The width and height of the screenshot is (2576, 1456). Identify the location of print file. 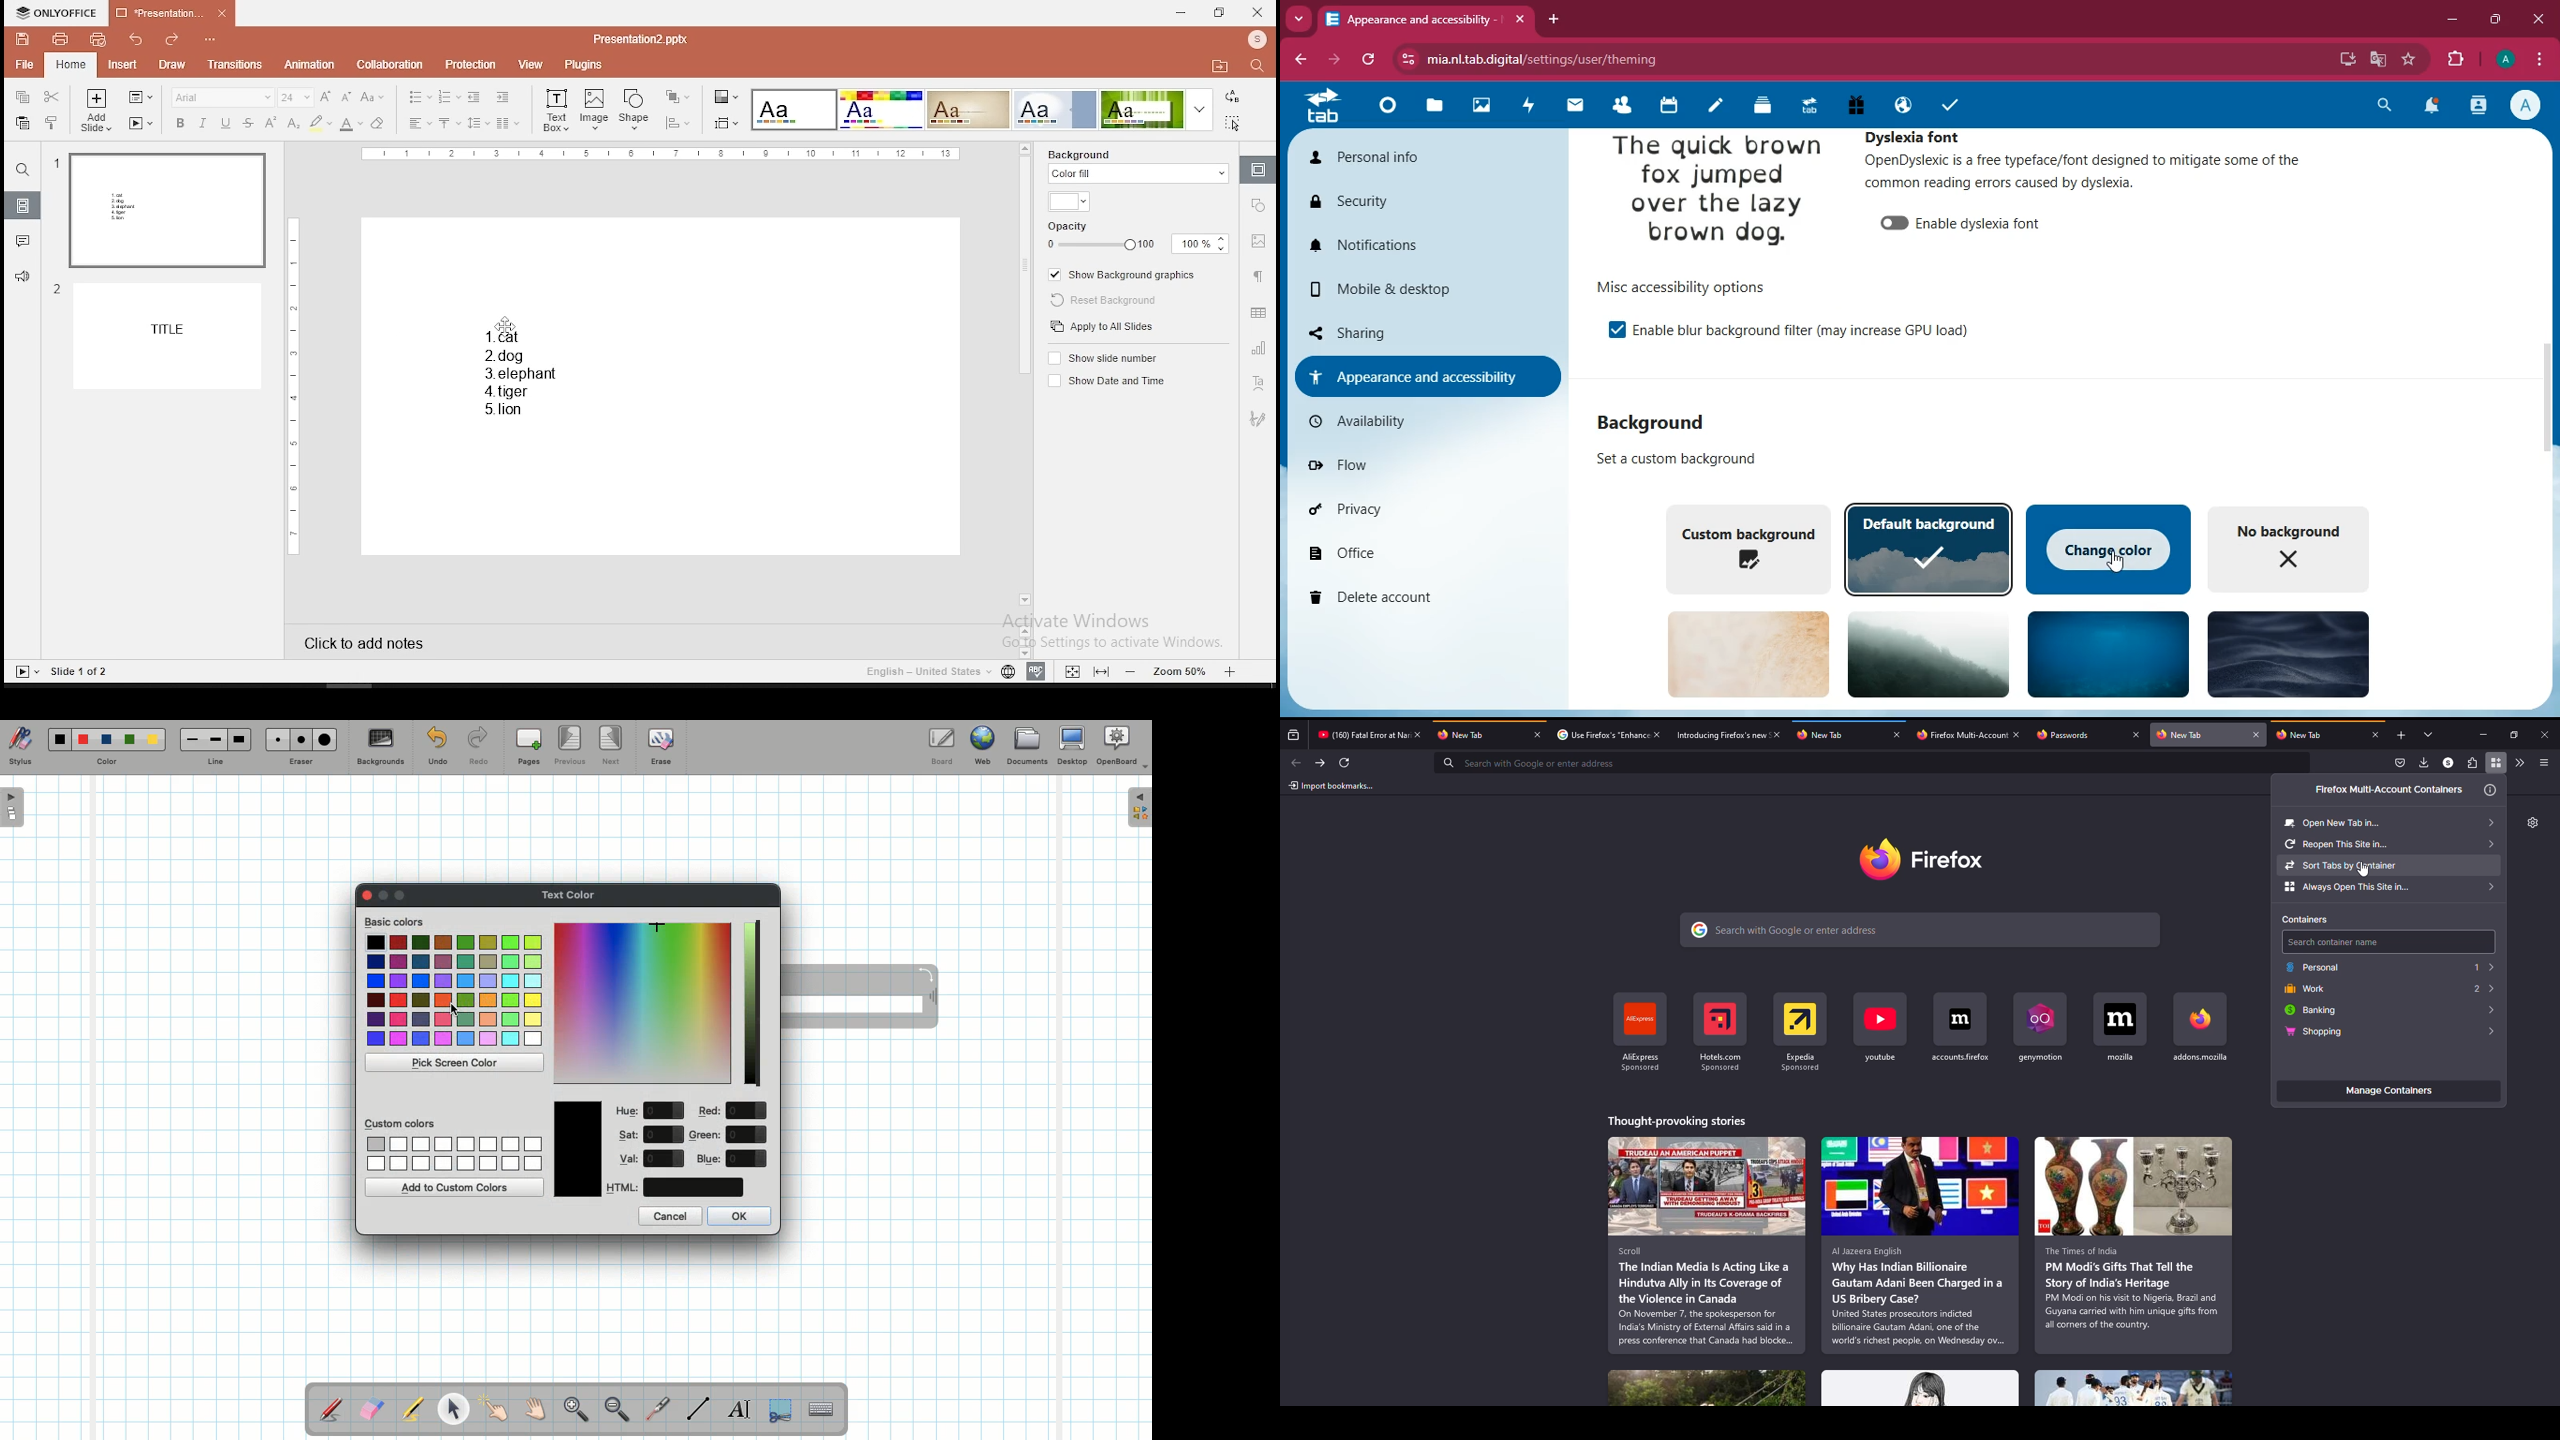
(57, 39).